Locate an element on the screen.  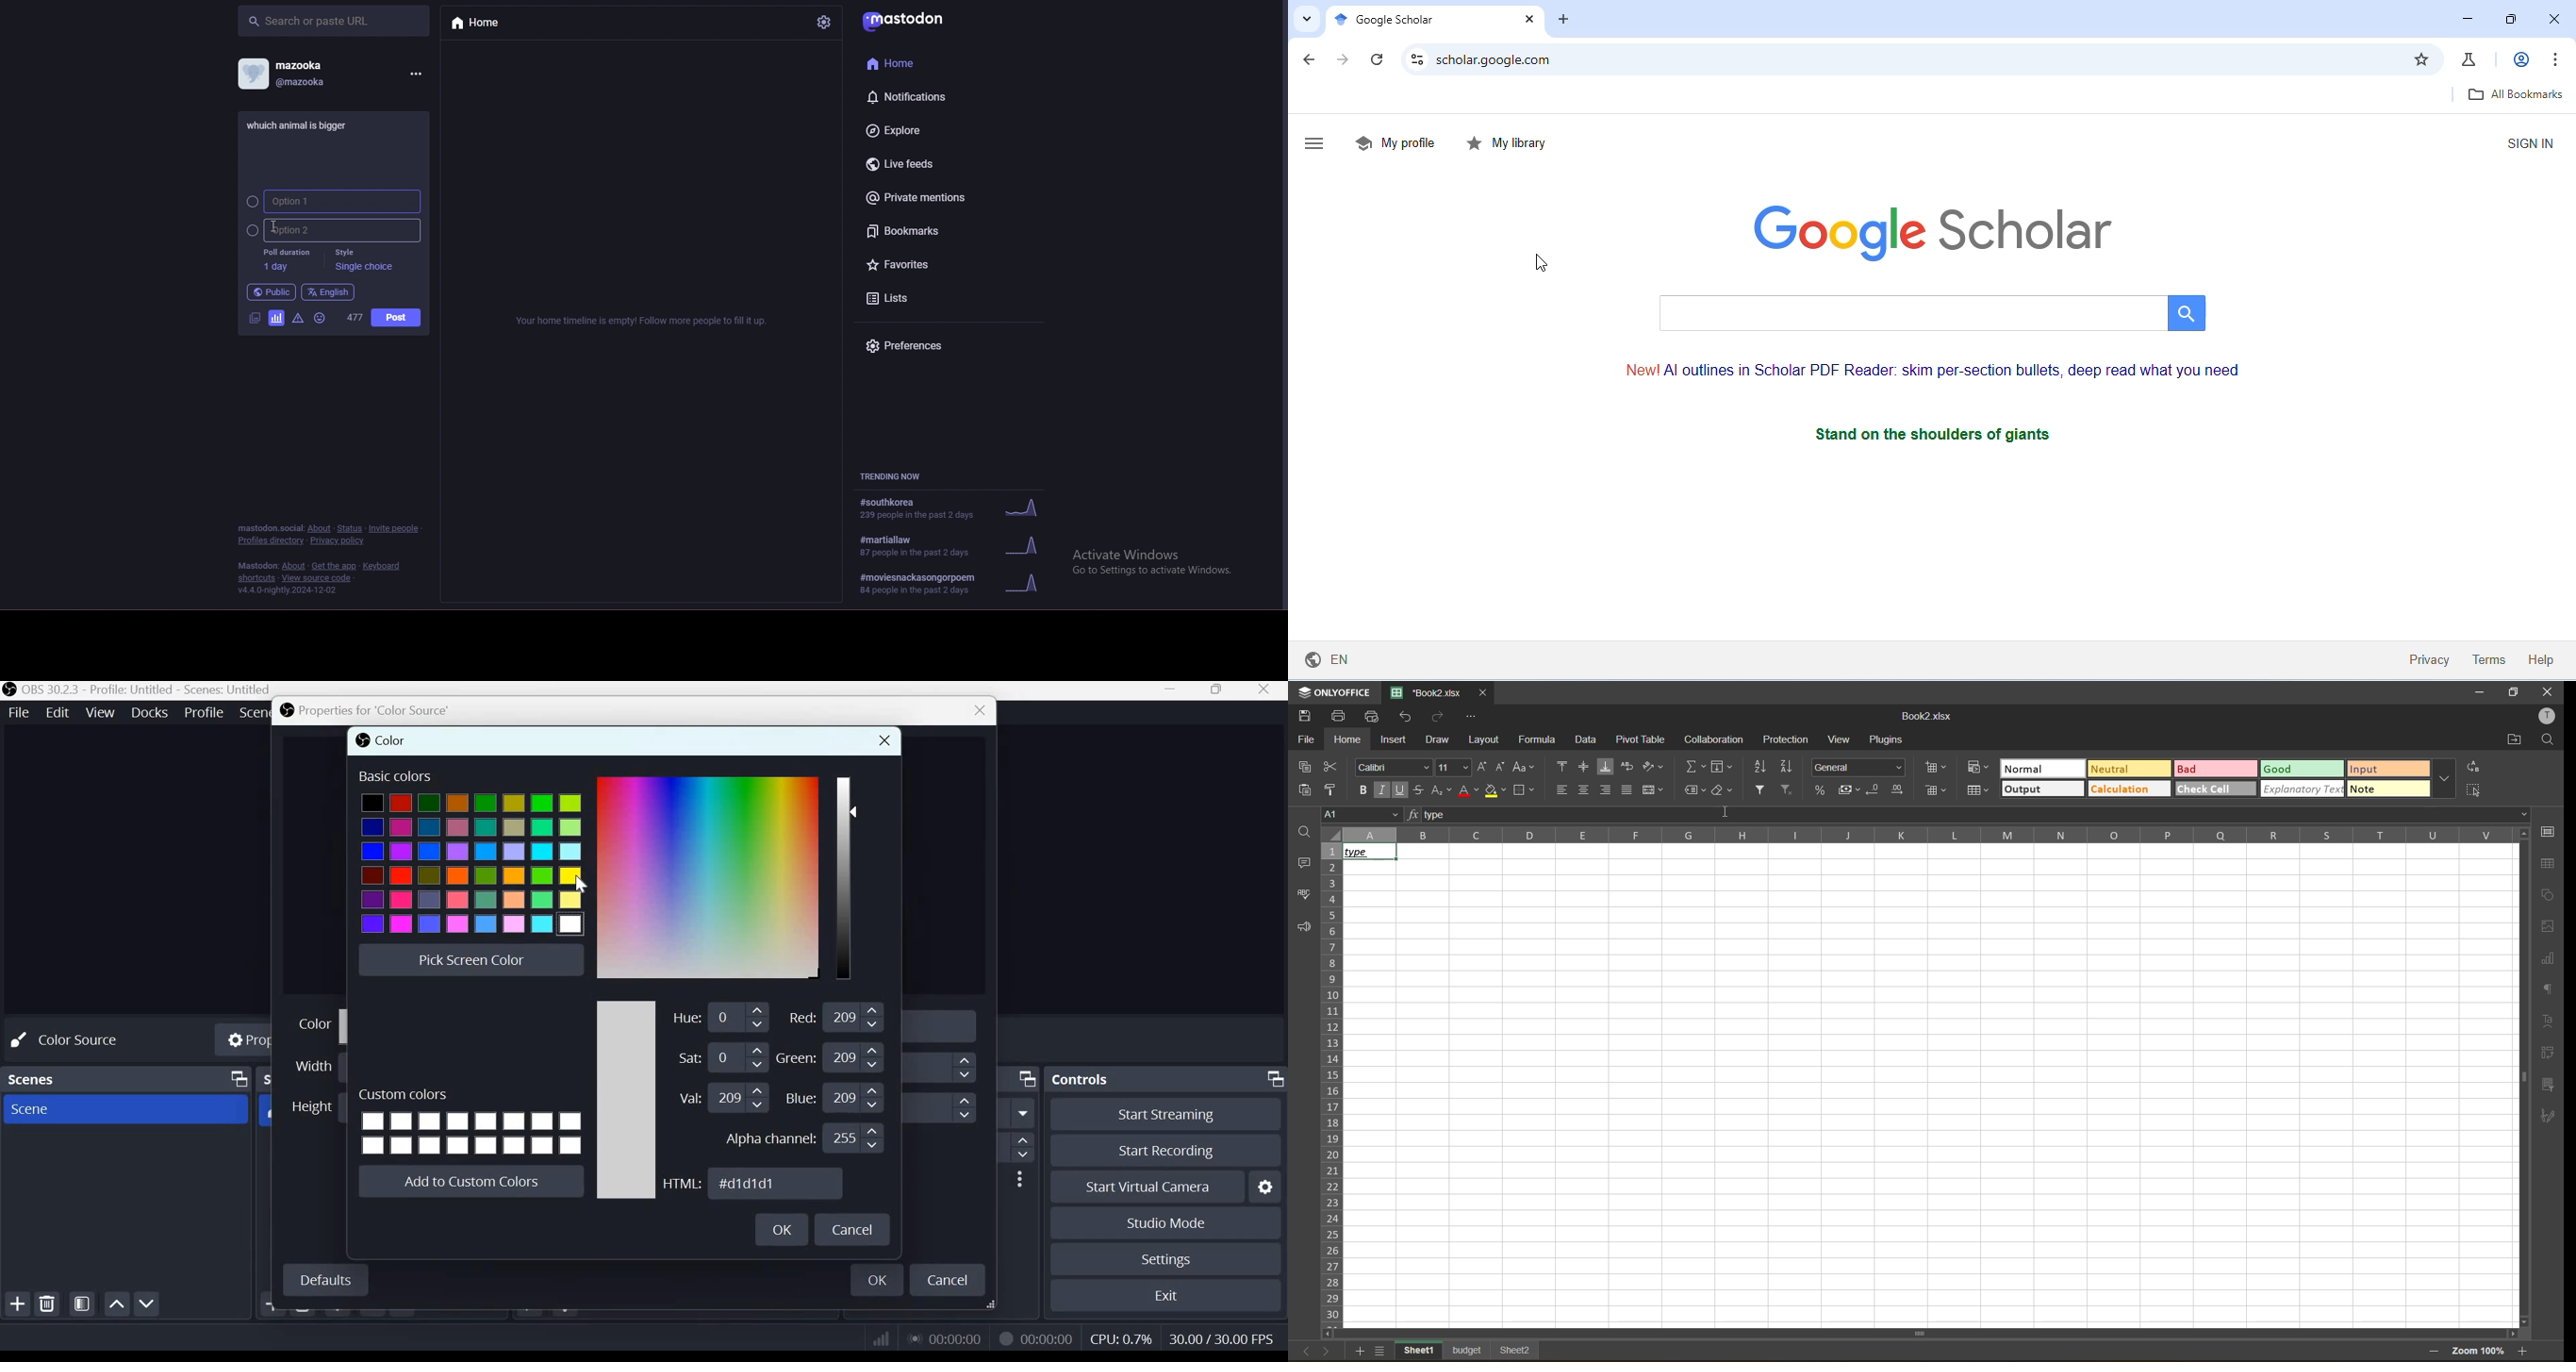
trending now is located at coordinates (901, 477).